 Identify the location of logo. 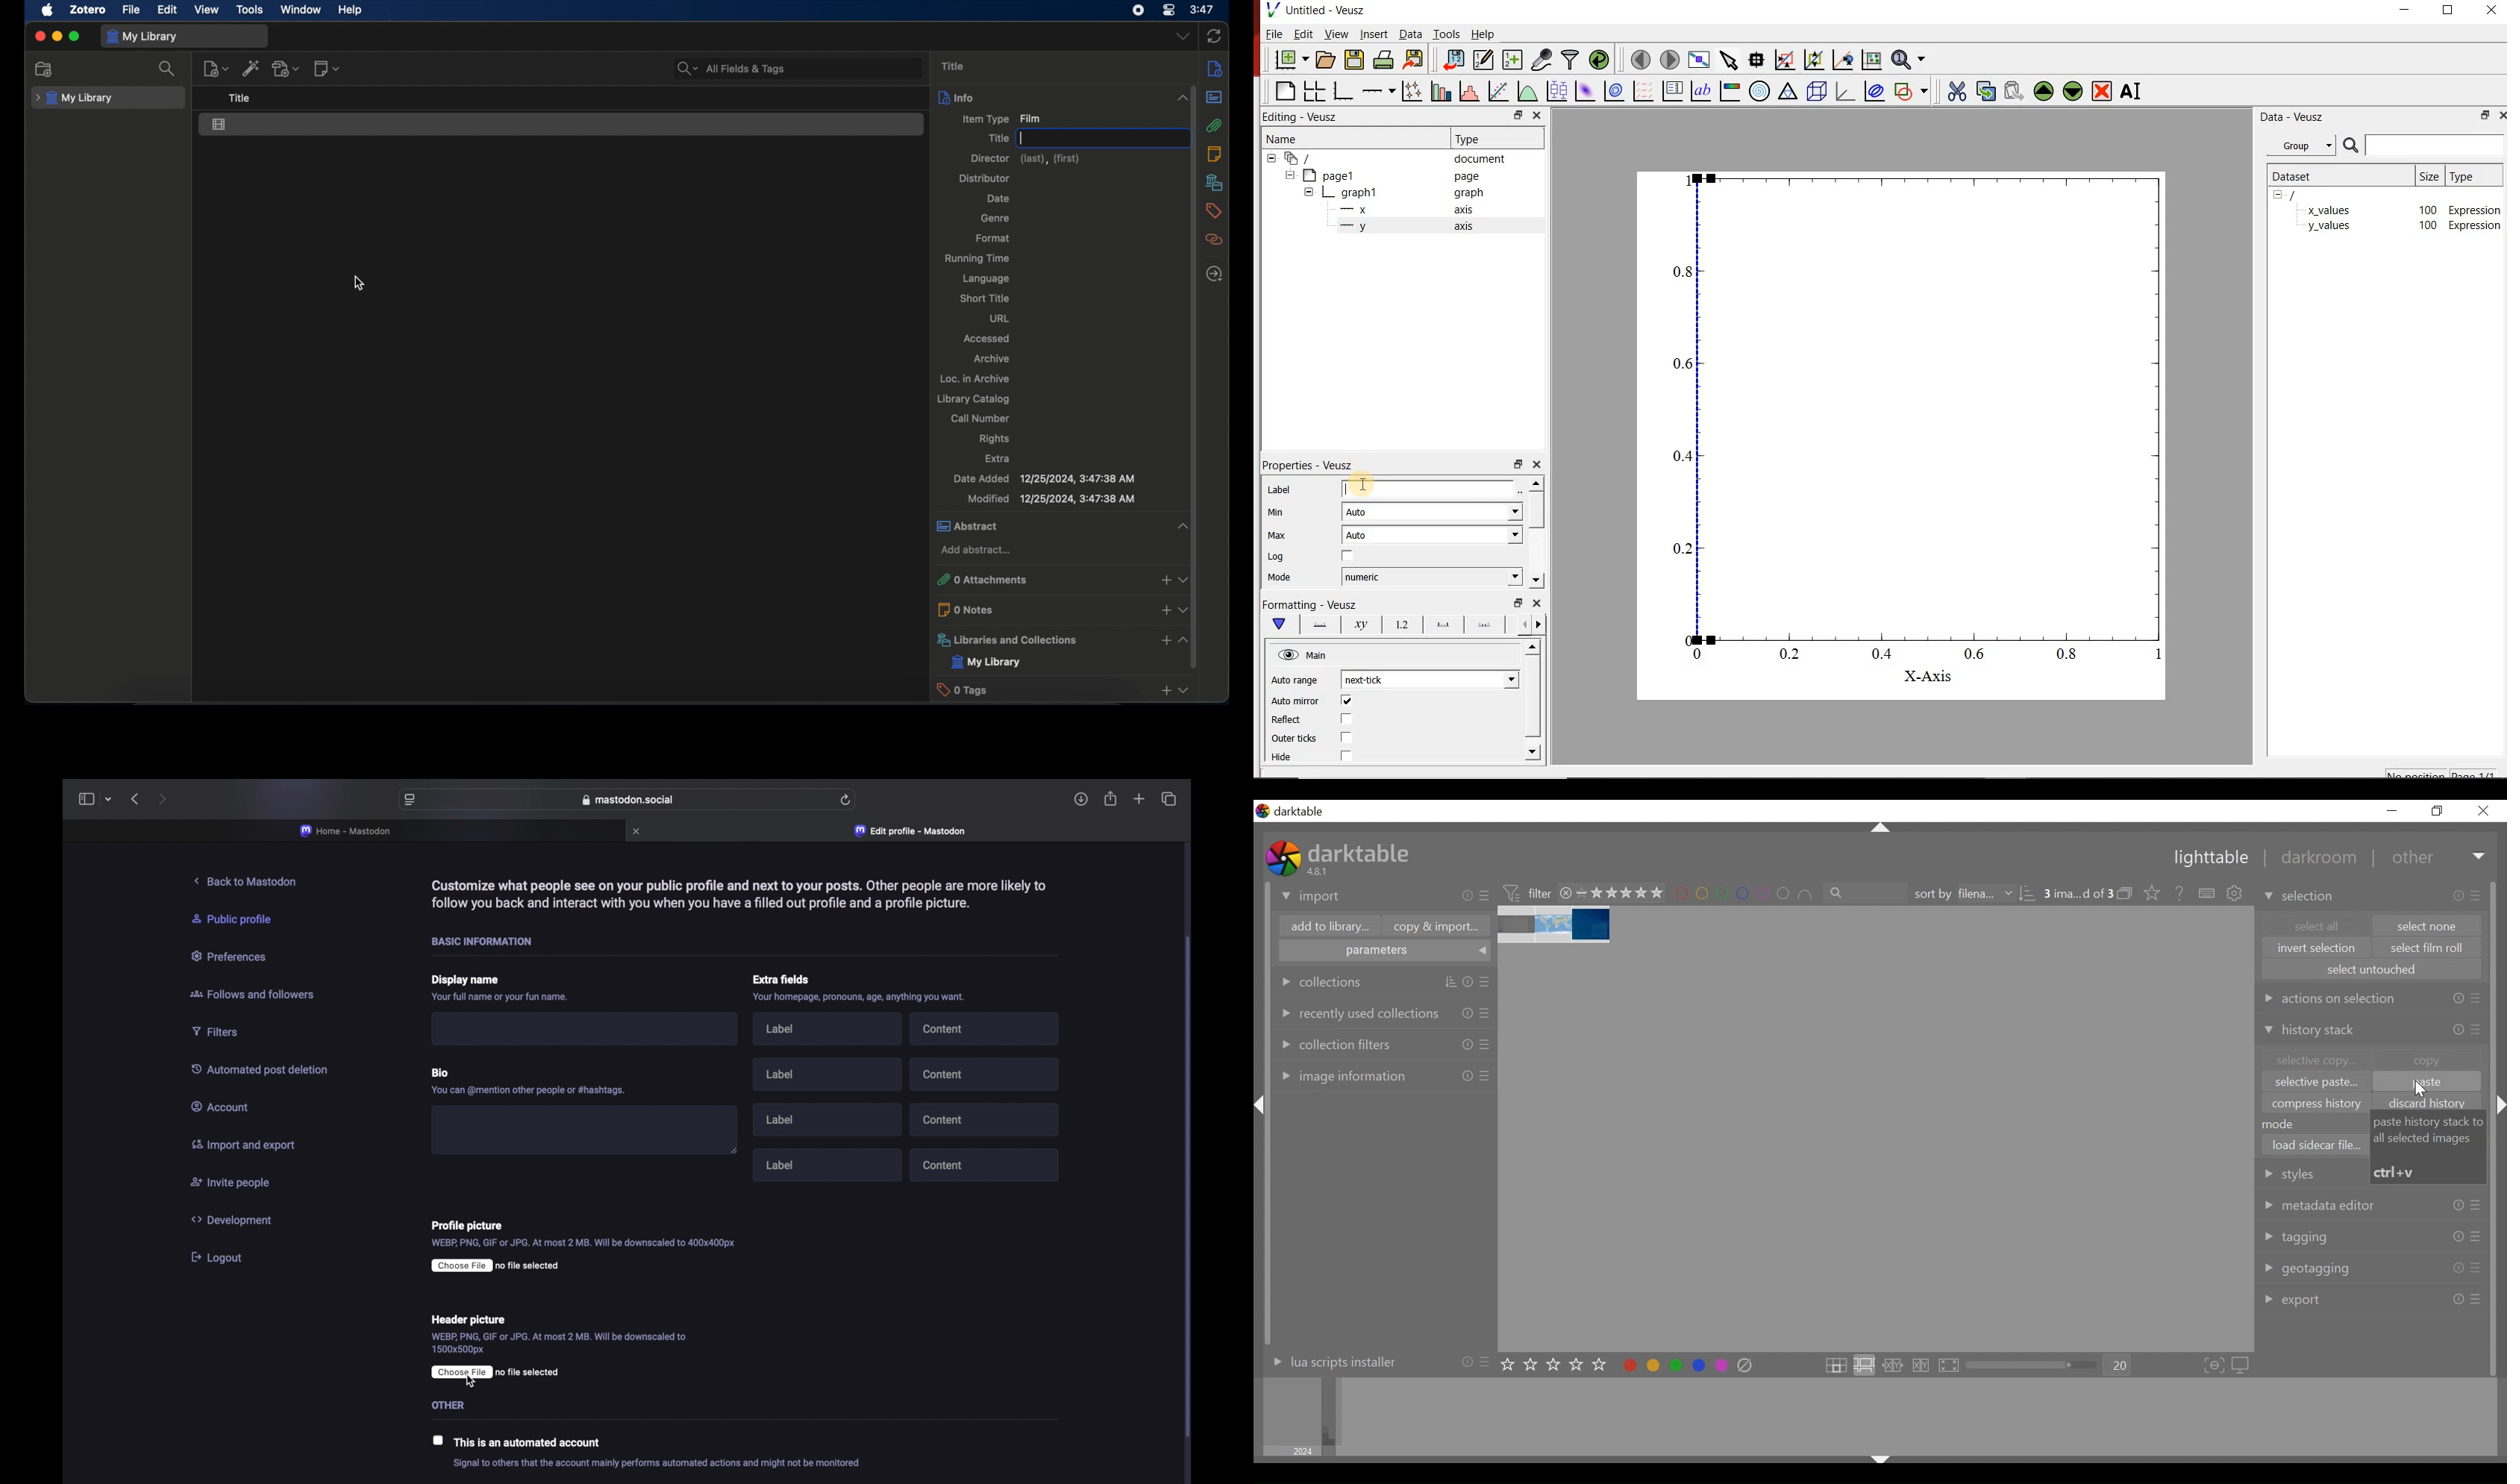
(1263, 811).